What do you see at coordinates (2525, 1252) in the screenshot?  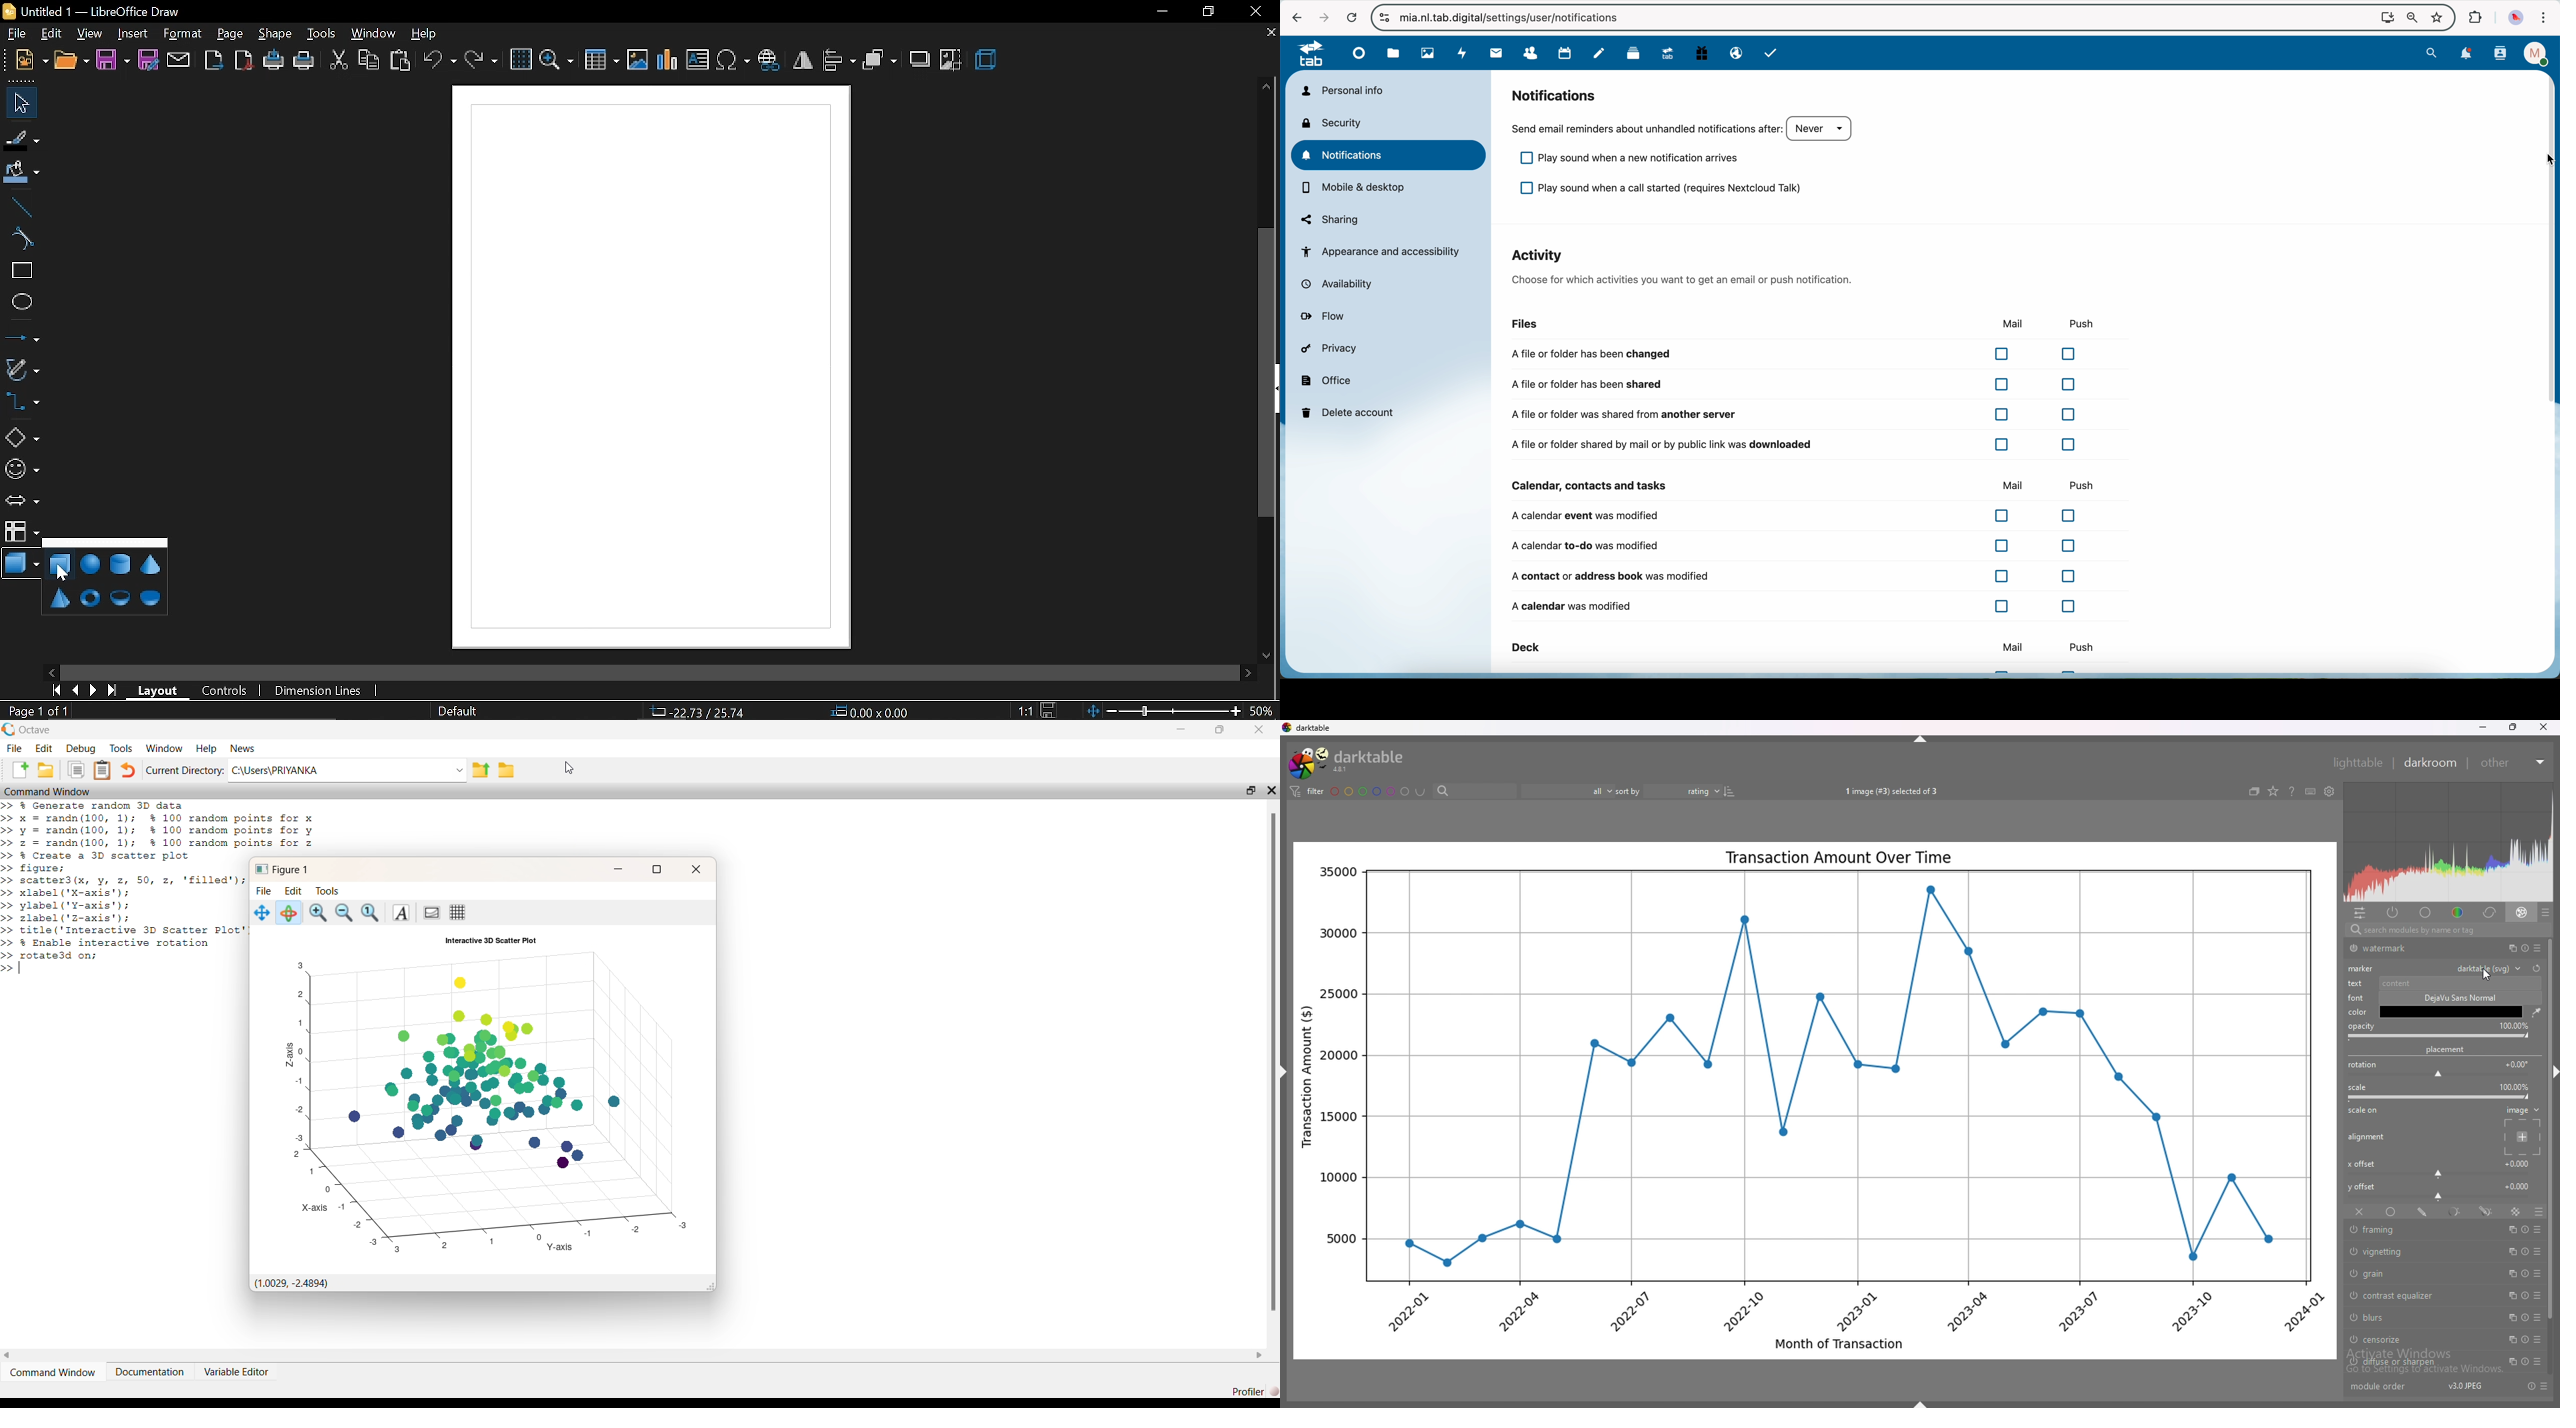 I see `reset` at bounding box center [2525, 1252].